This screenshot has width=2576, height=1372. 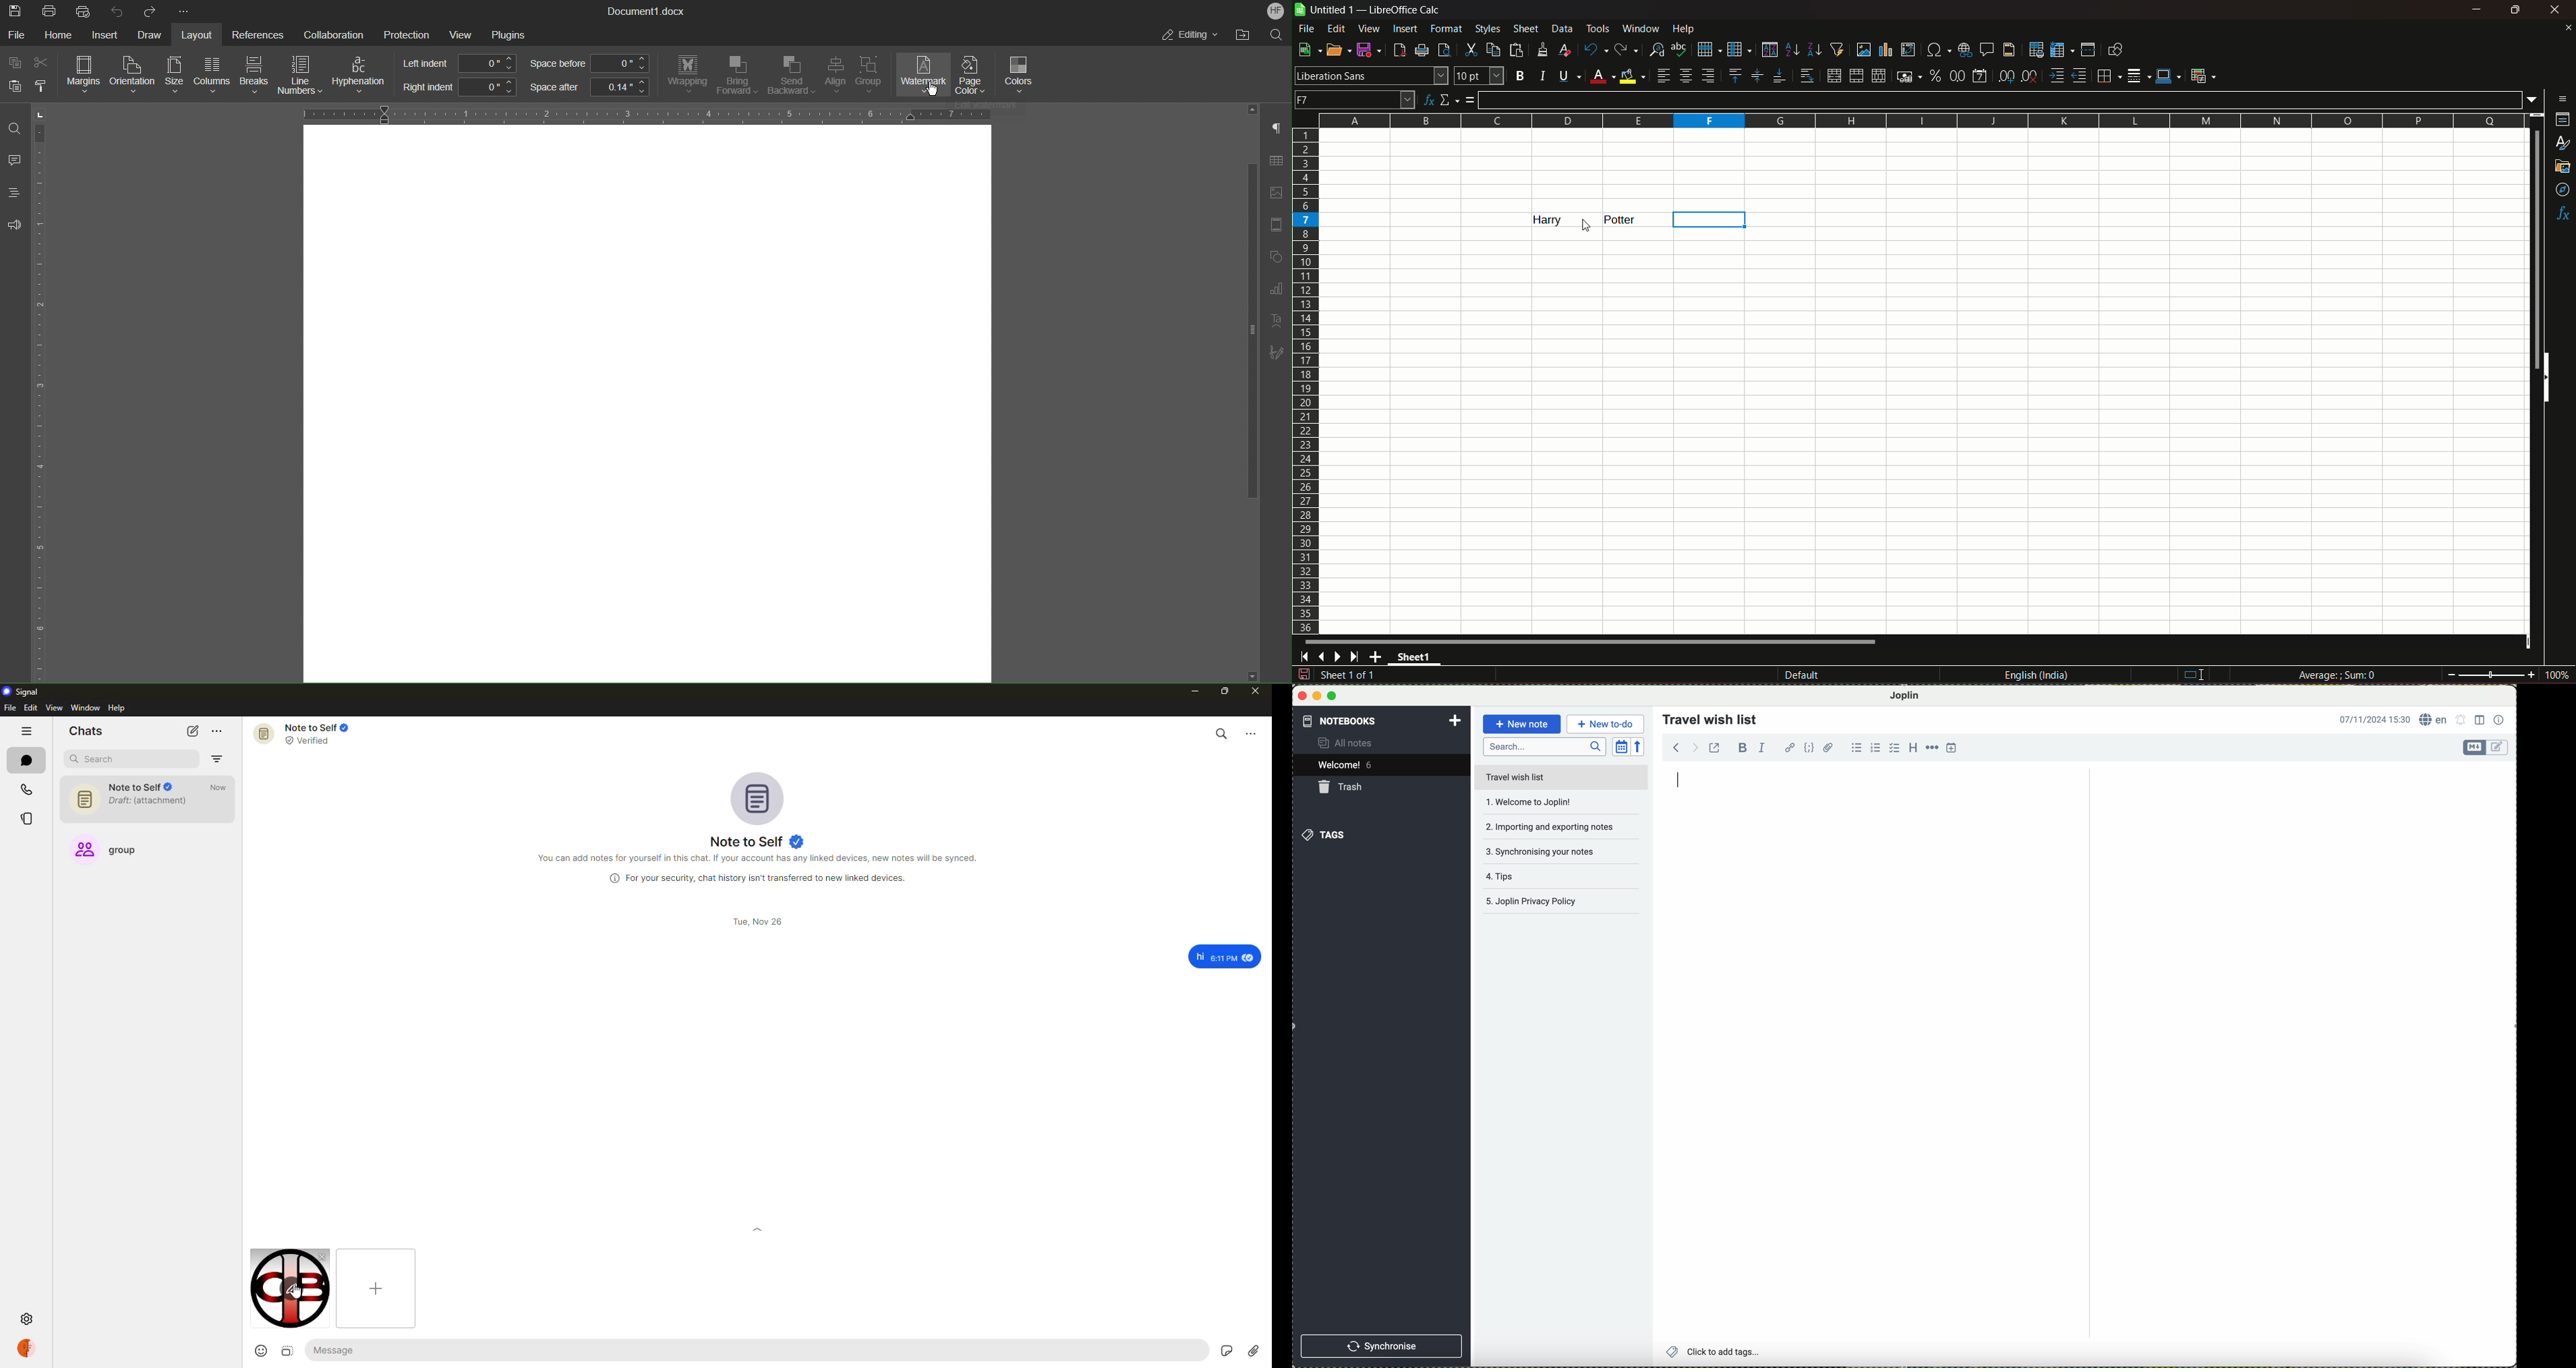 I want to click on synchronising your notes, so click(x=1548, y=851).